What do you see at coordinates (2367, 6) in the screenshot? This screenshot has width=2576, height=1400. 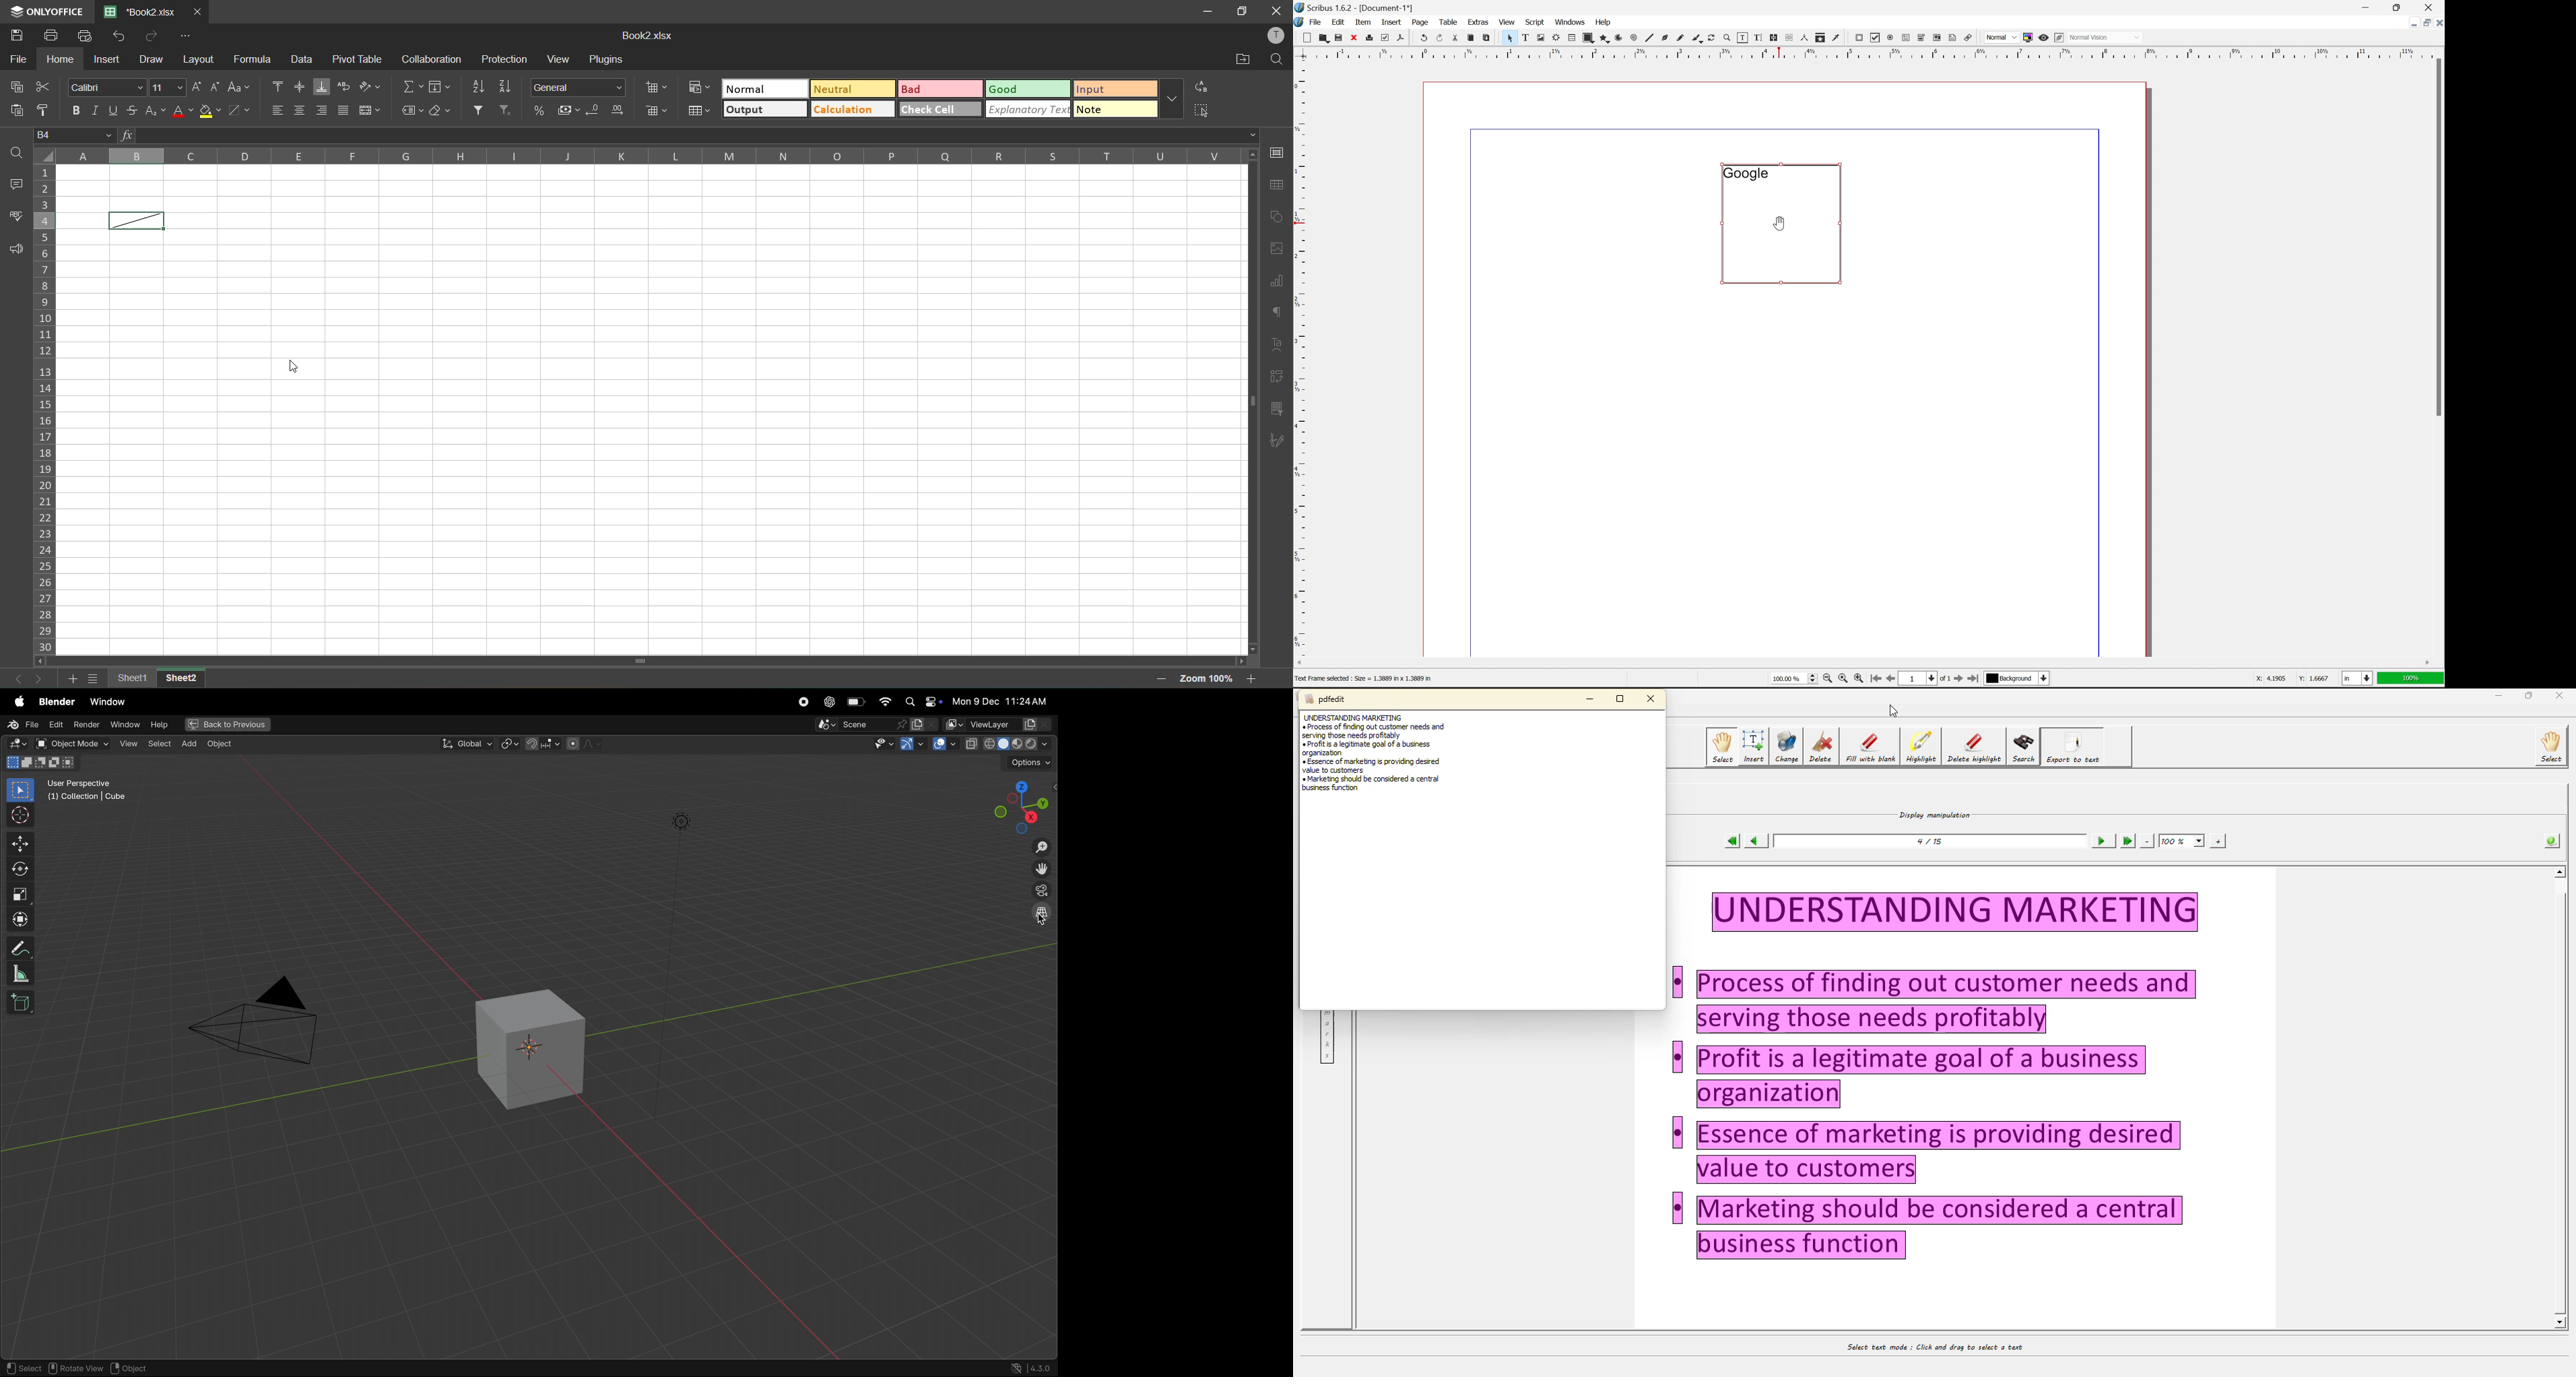 I see `minimize` at bounding box center [2367, 6].